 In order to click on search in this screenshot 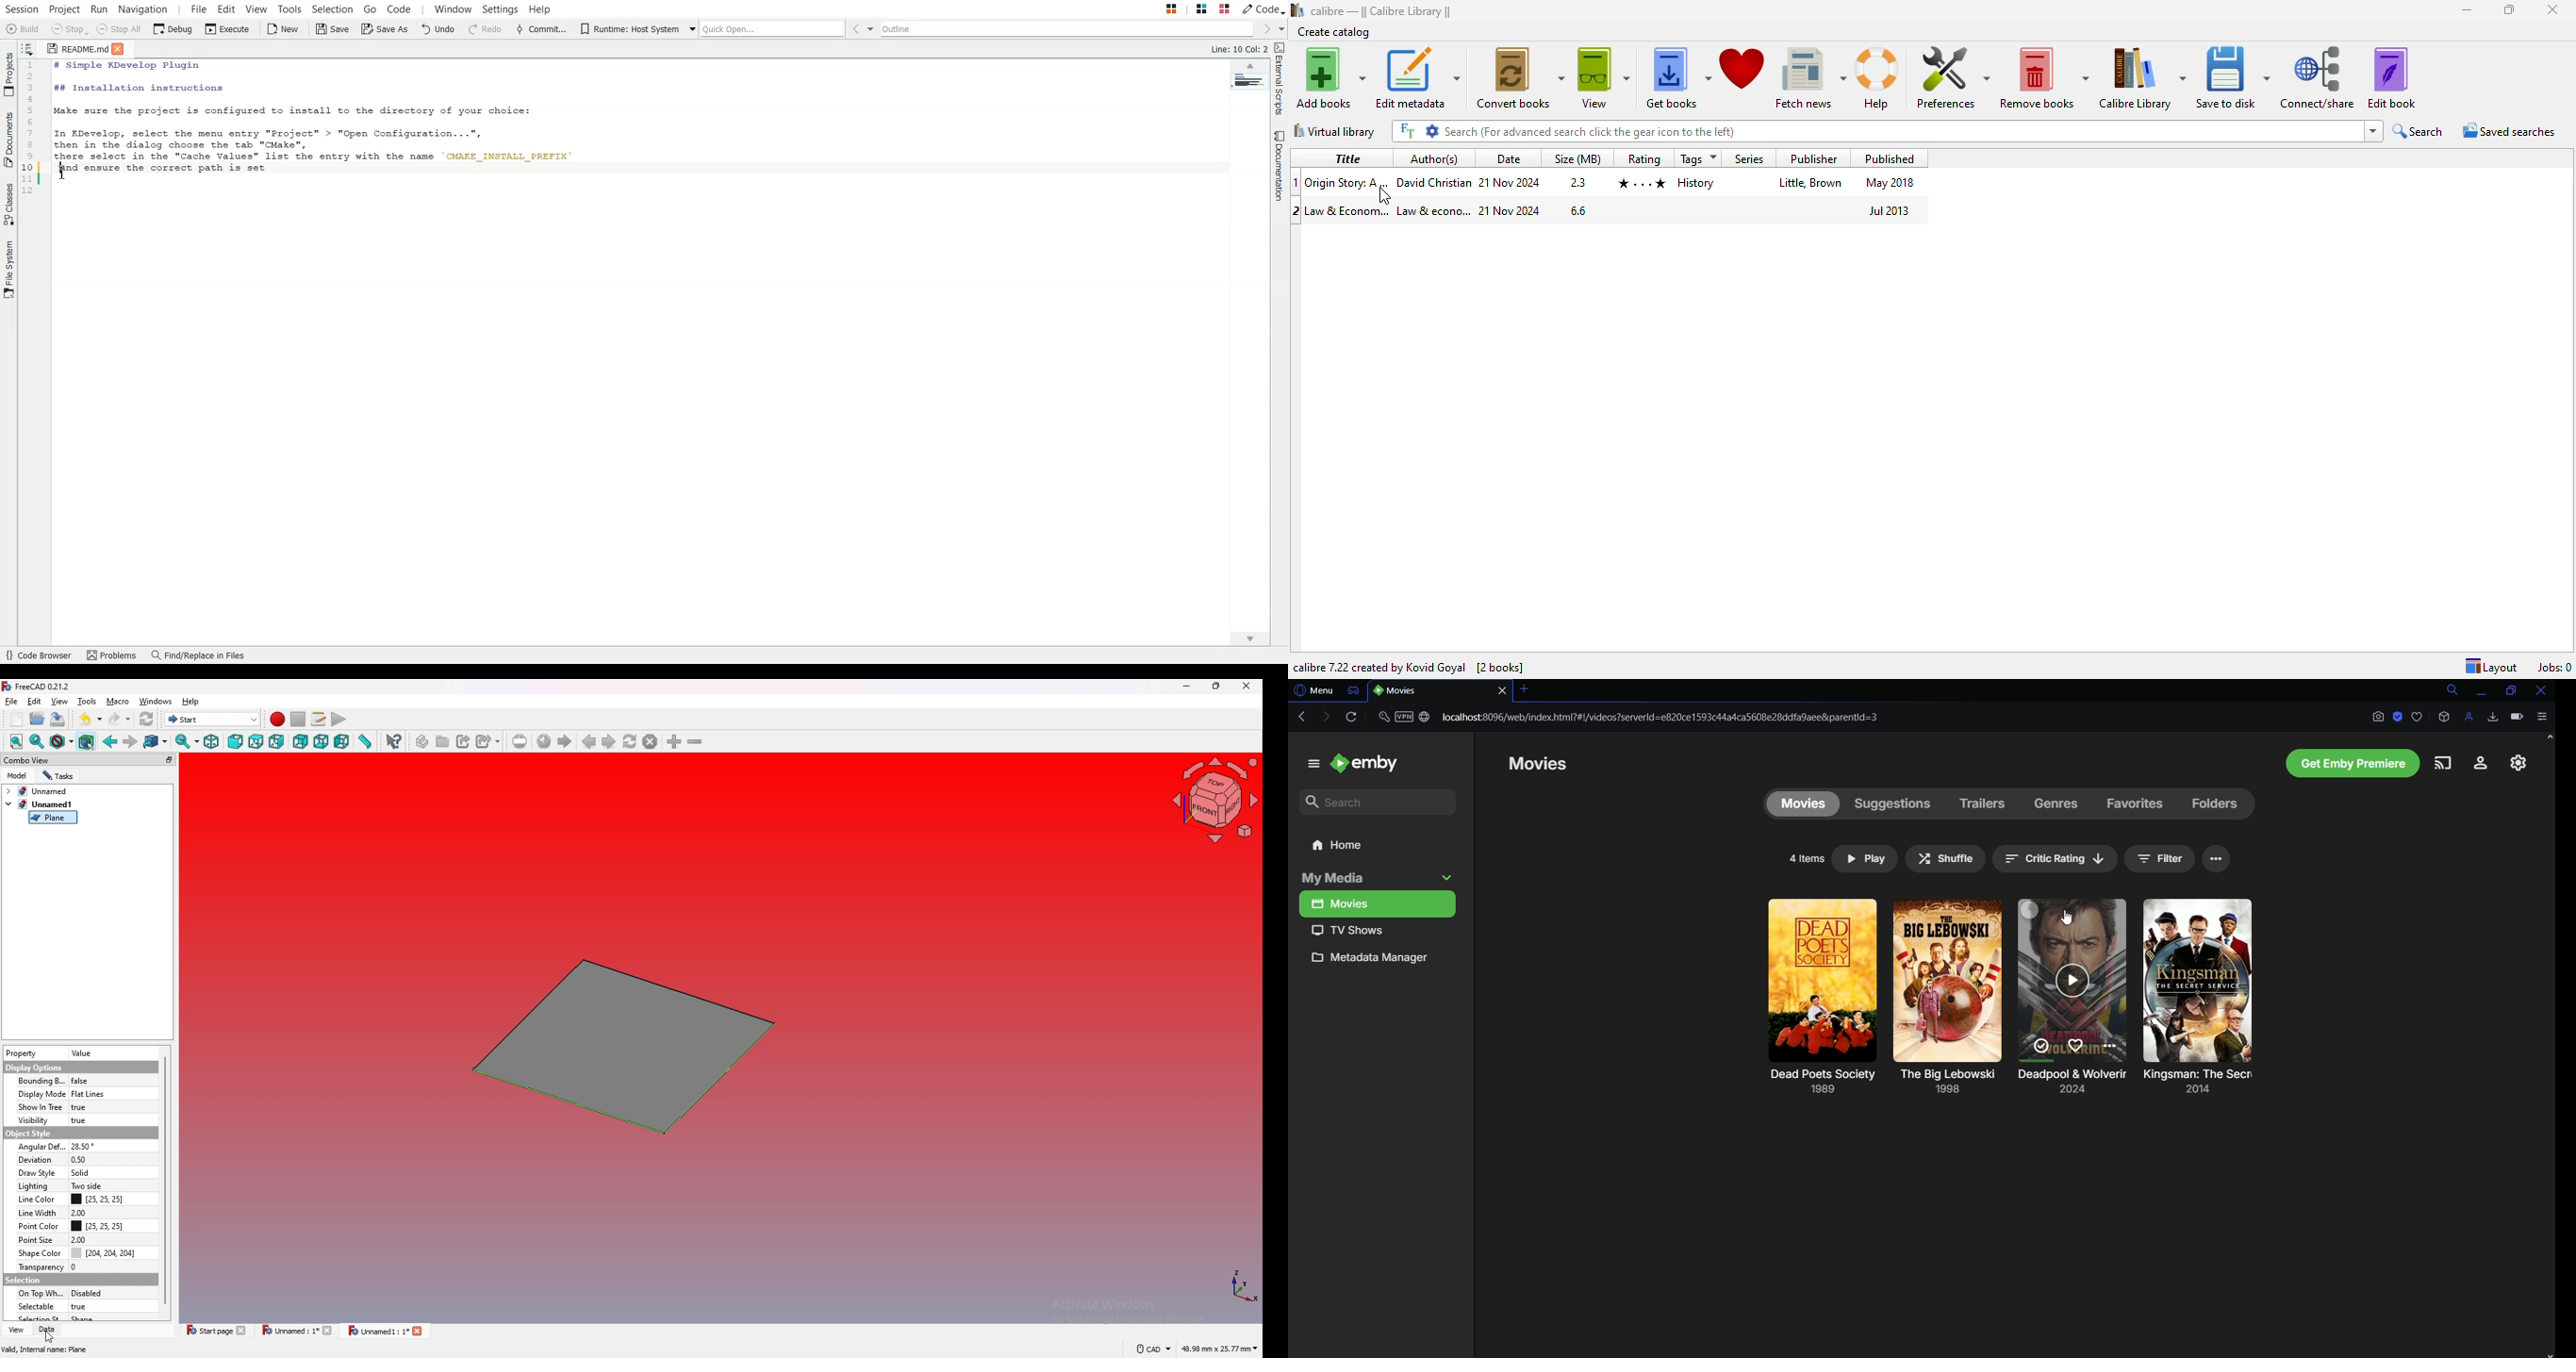, I will do `click(1902, 131)`.